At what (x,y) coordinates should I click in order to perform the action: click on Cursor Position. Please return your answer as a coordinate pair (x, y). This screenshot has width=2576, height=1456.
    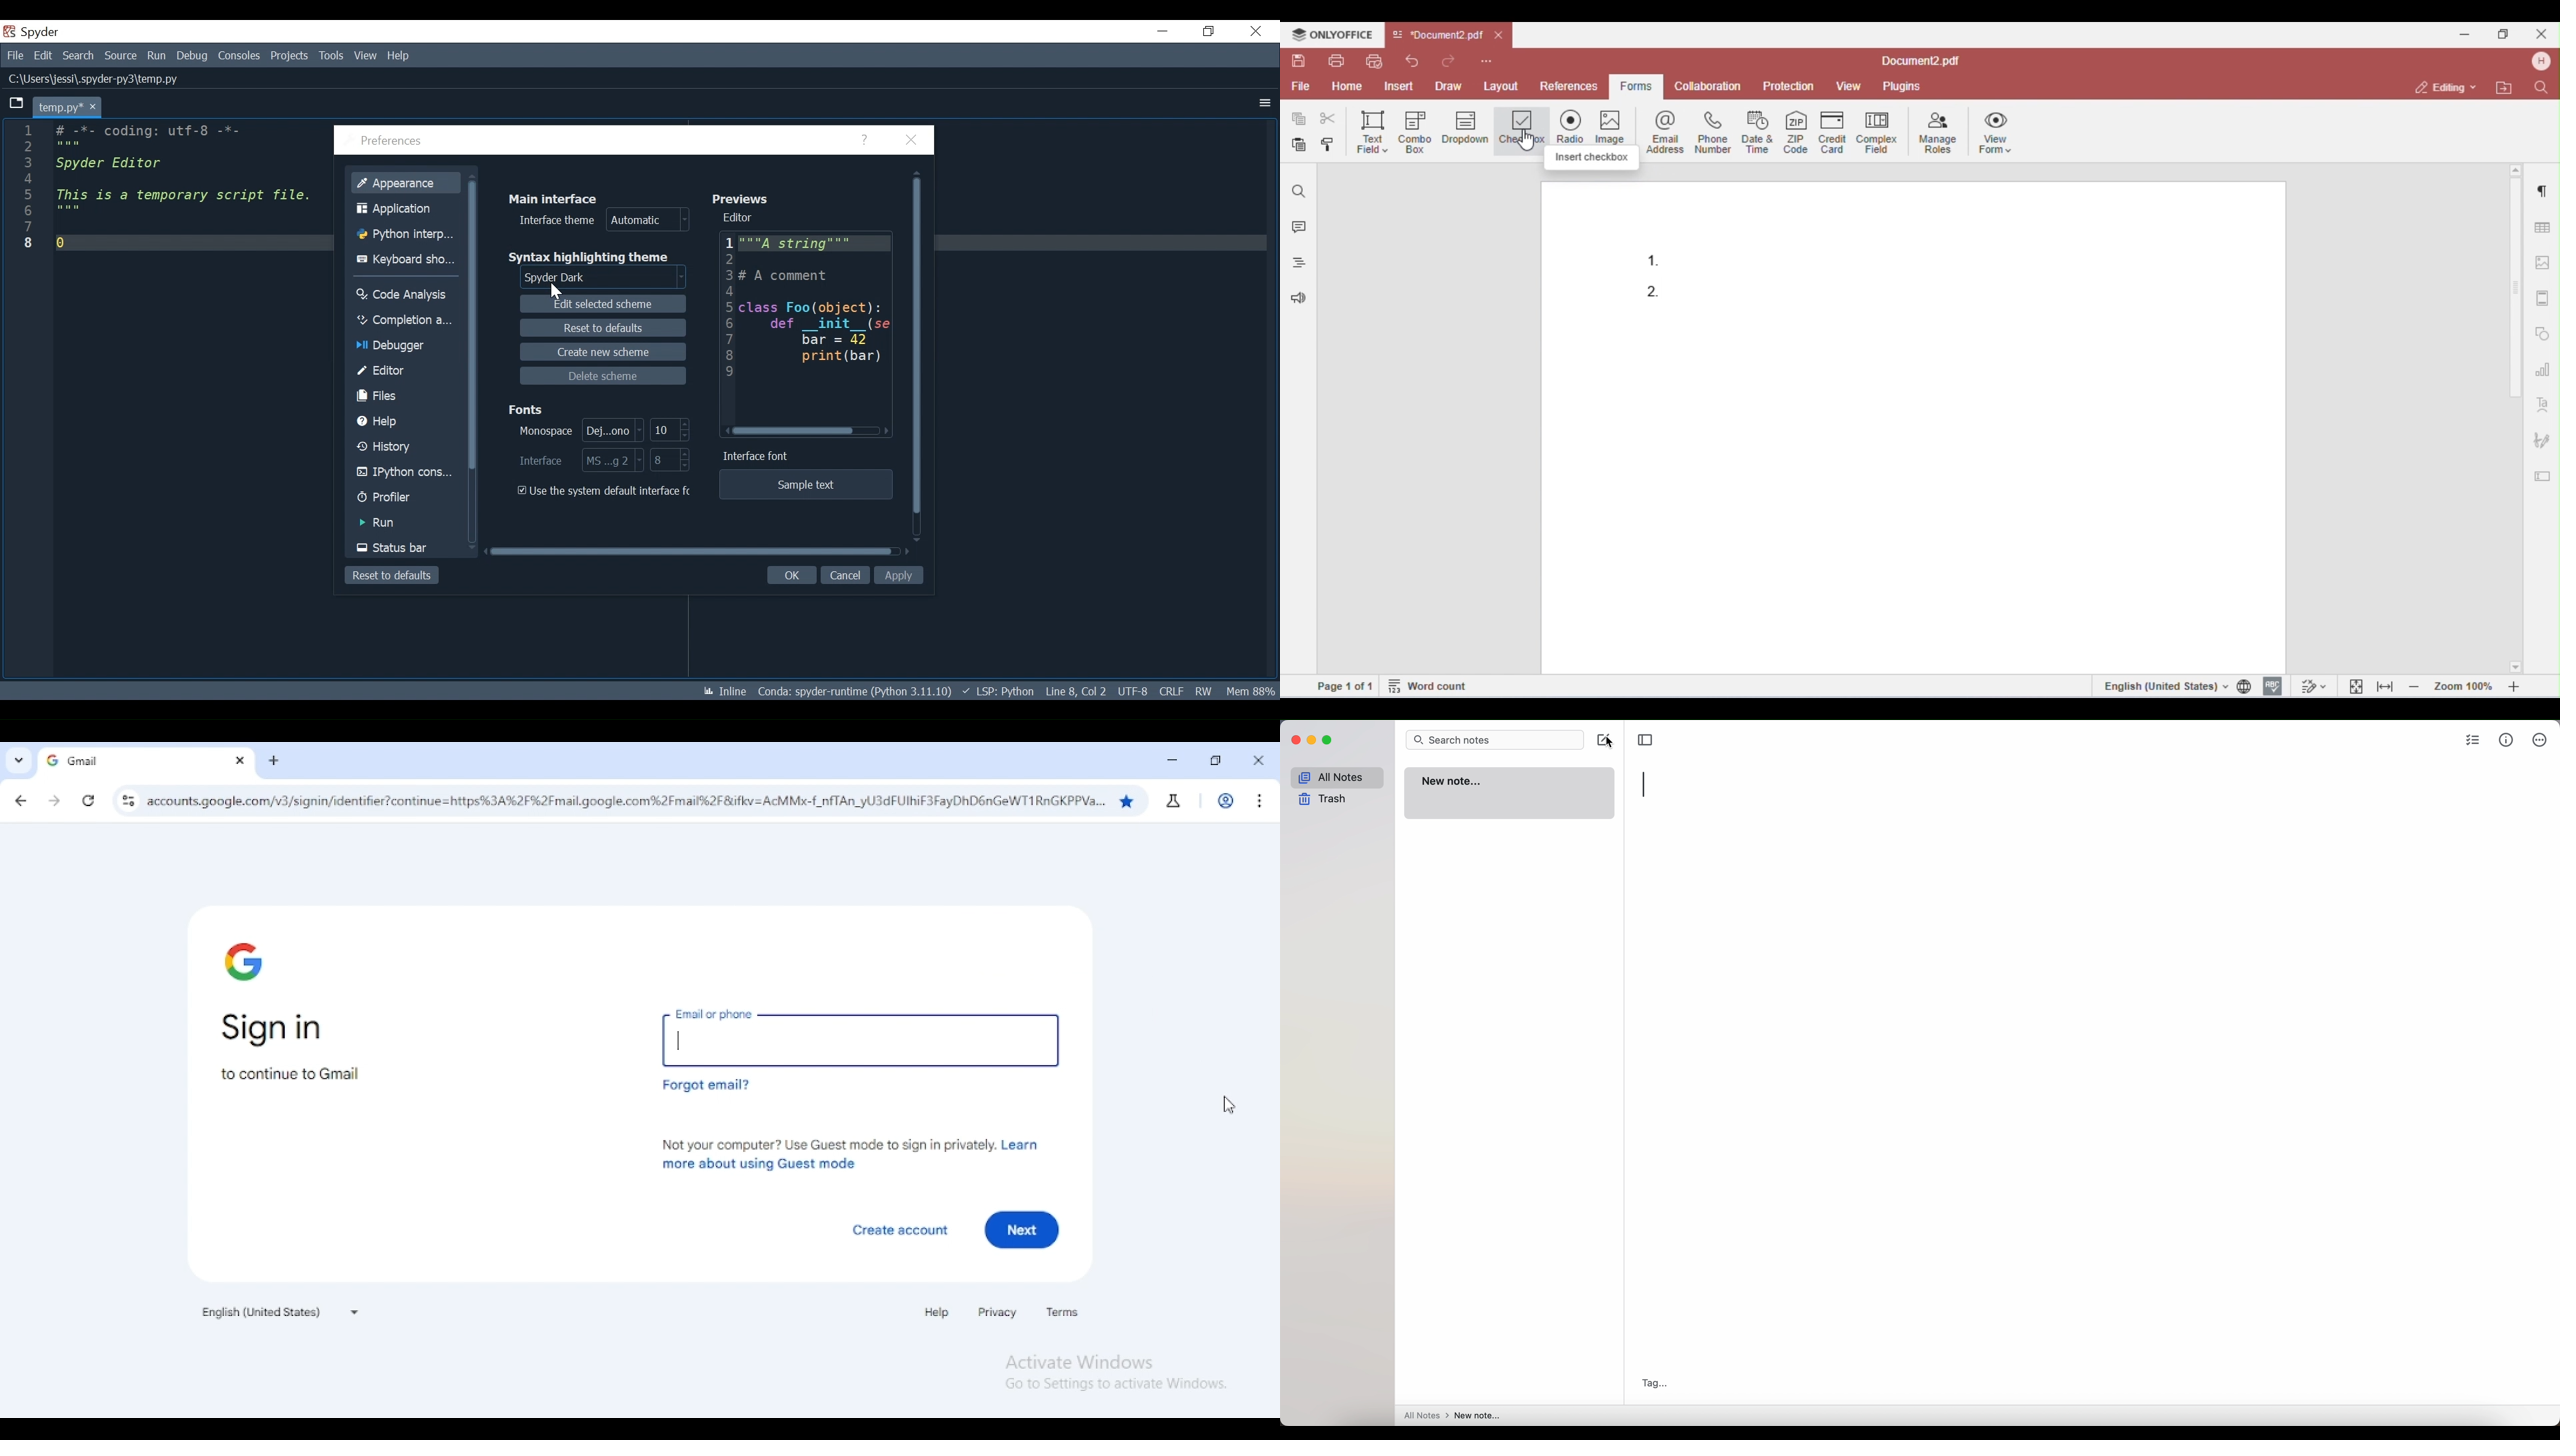
    Looking at the image, I should click on (1075, 691).